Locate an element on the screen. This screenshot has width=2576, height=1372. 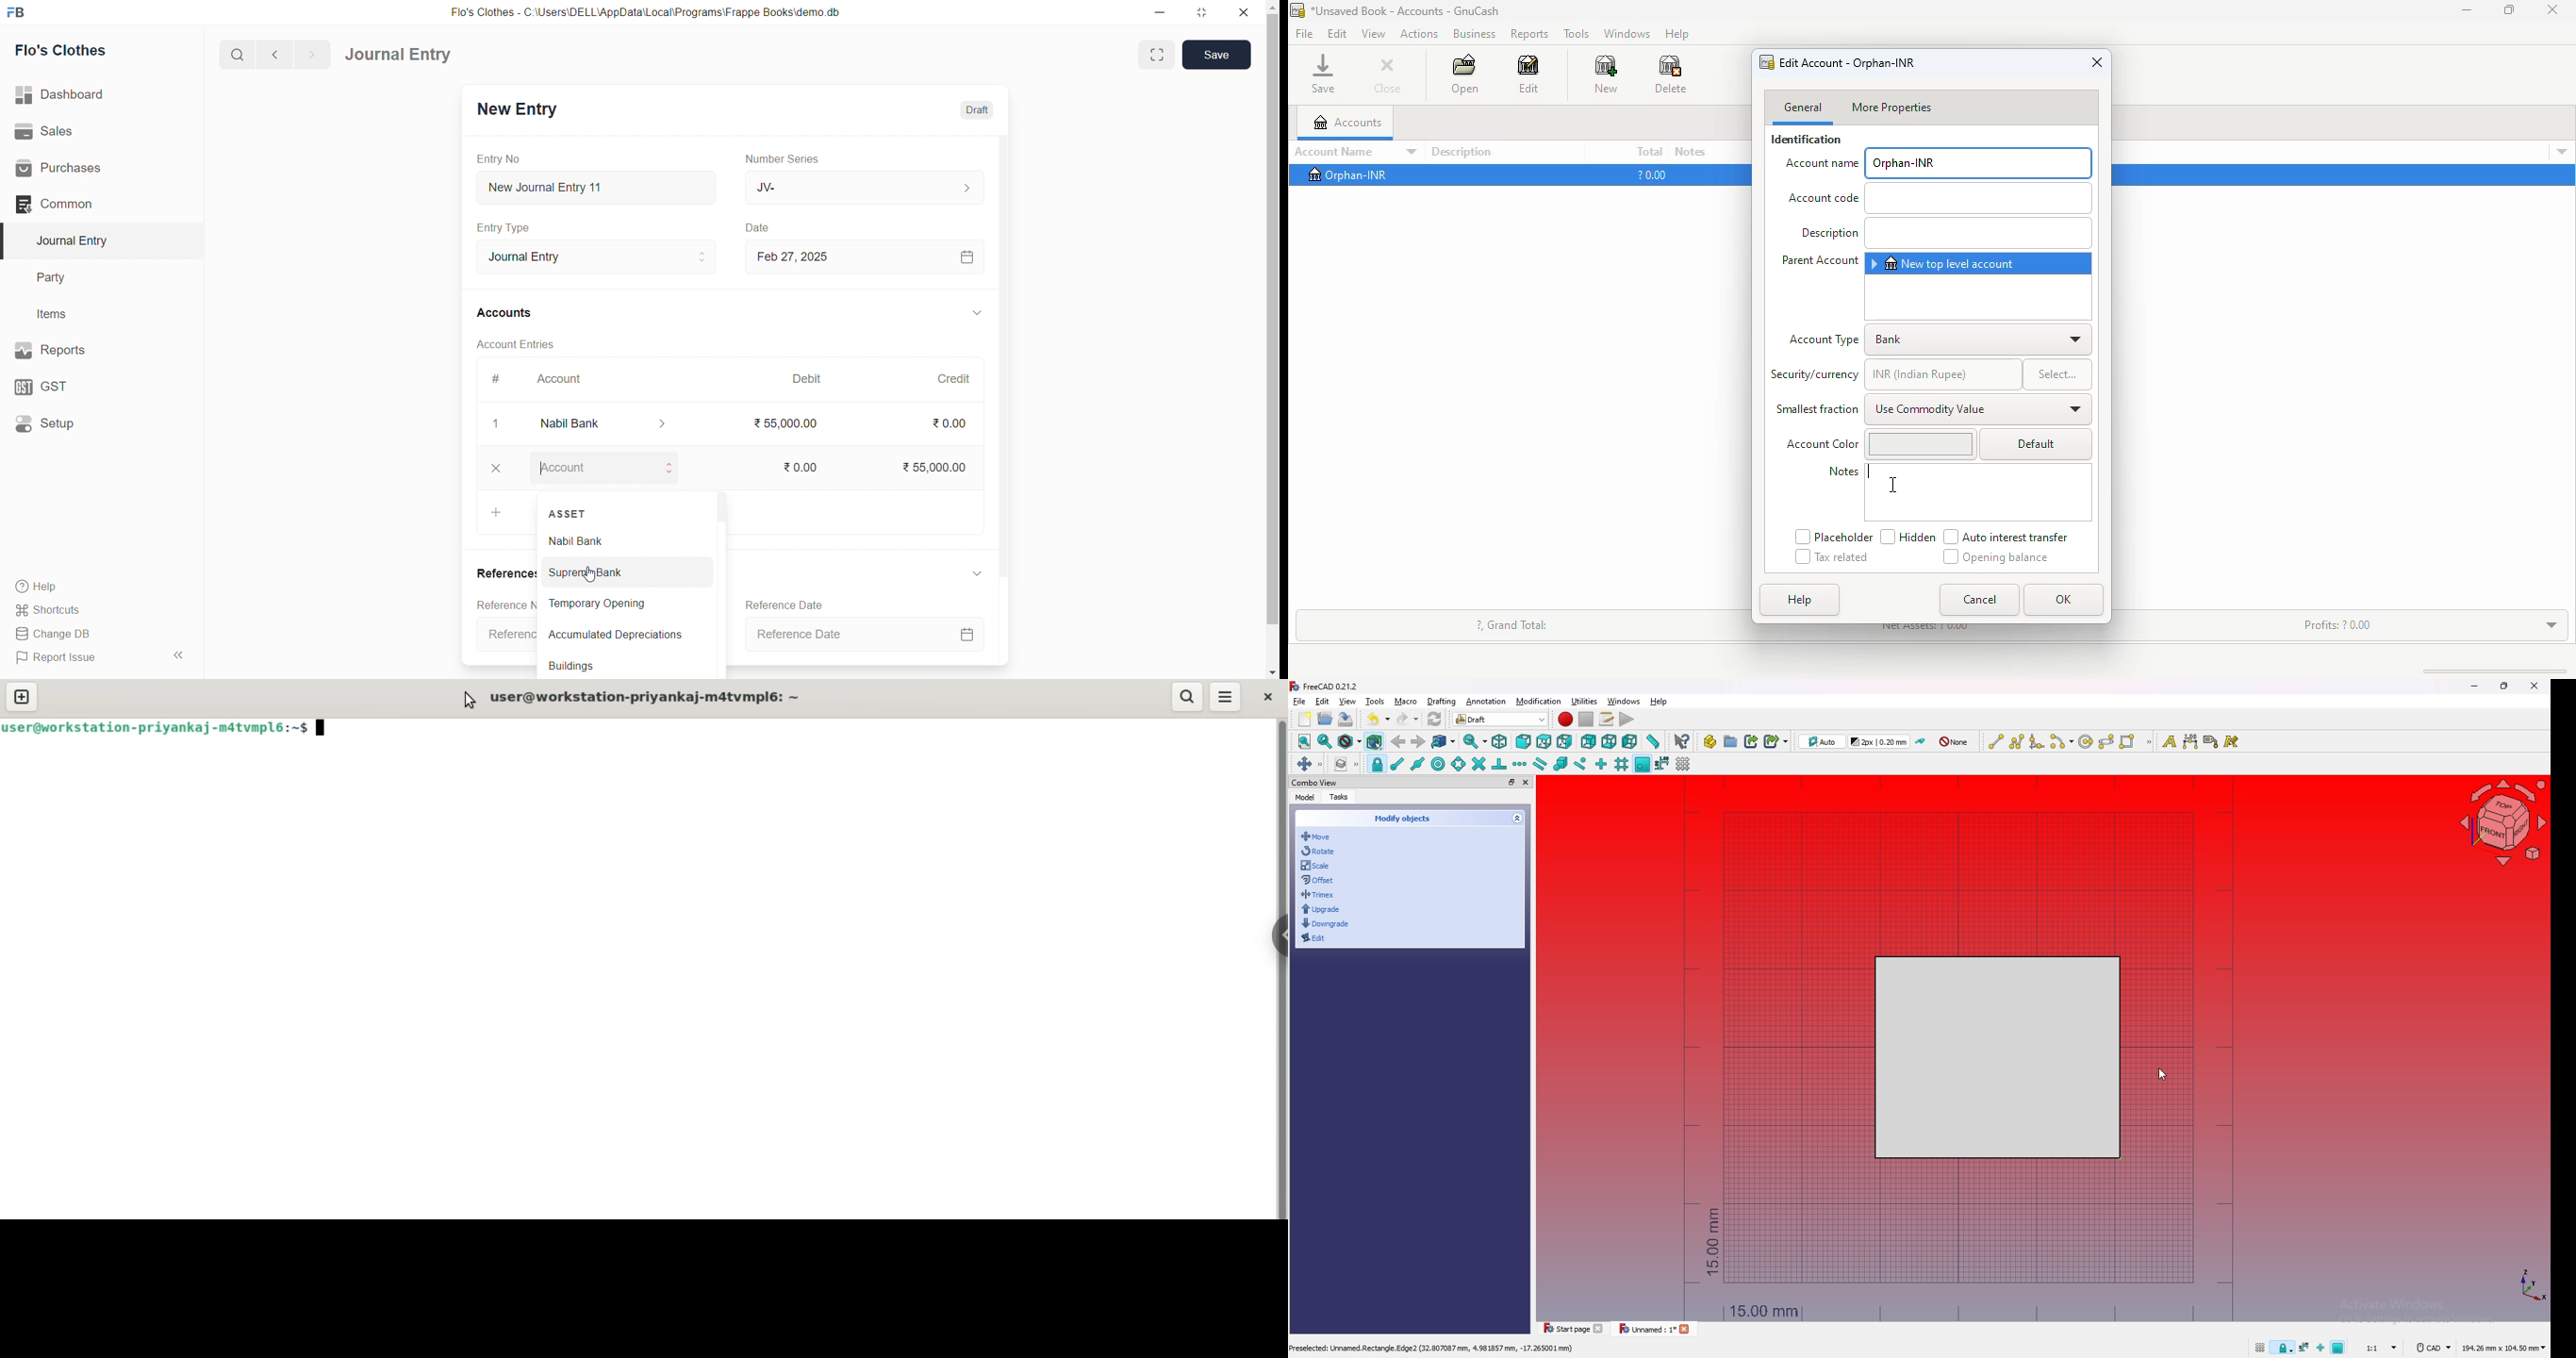
Account code is located at coordinates (1818, 199).